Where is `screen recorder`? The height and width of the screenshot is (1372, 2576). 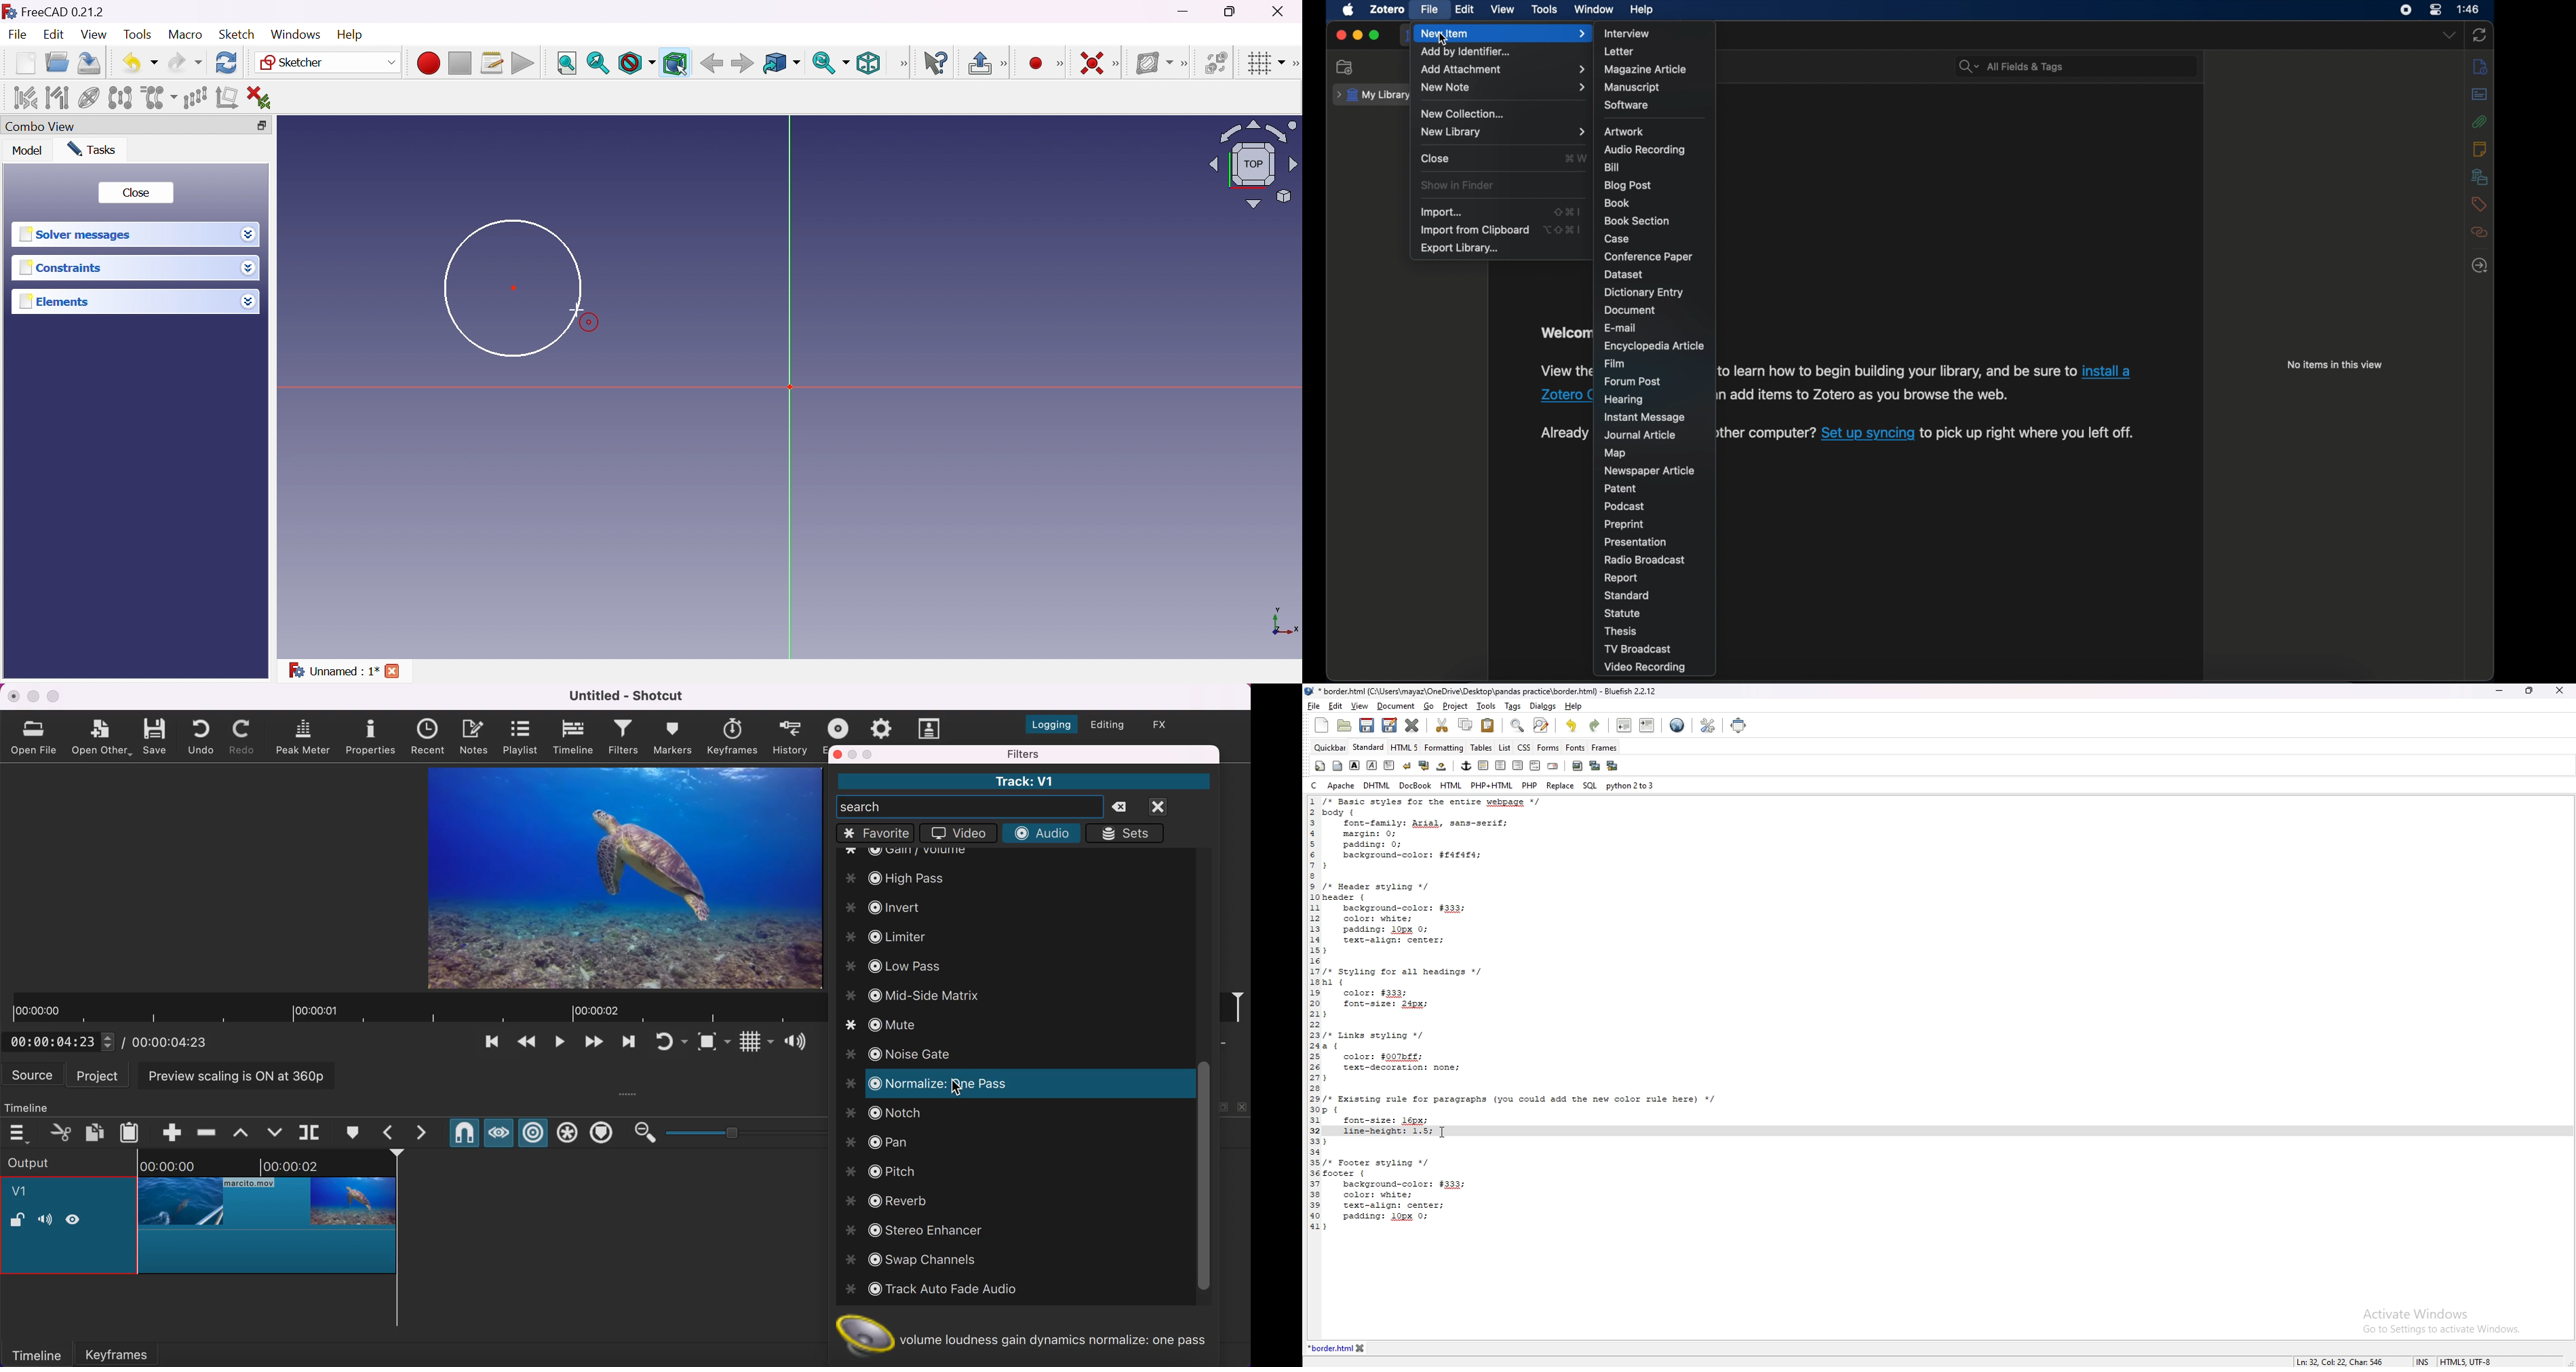 screen recorder is located at coordinates (2406, 10).